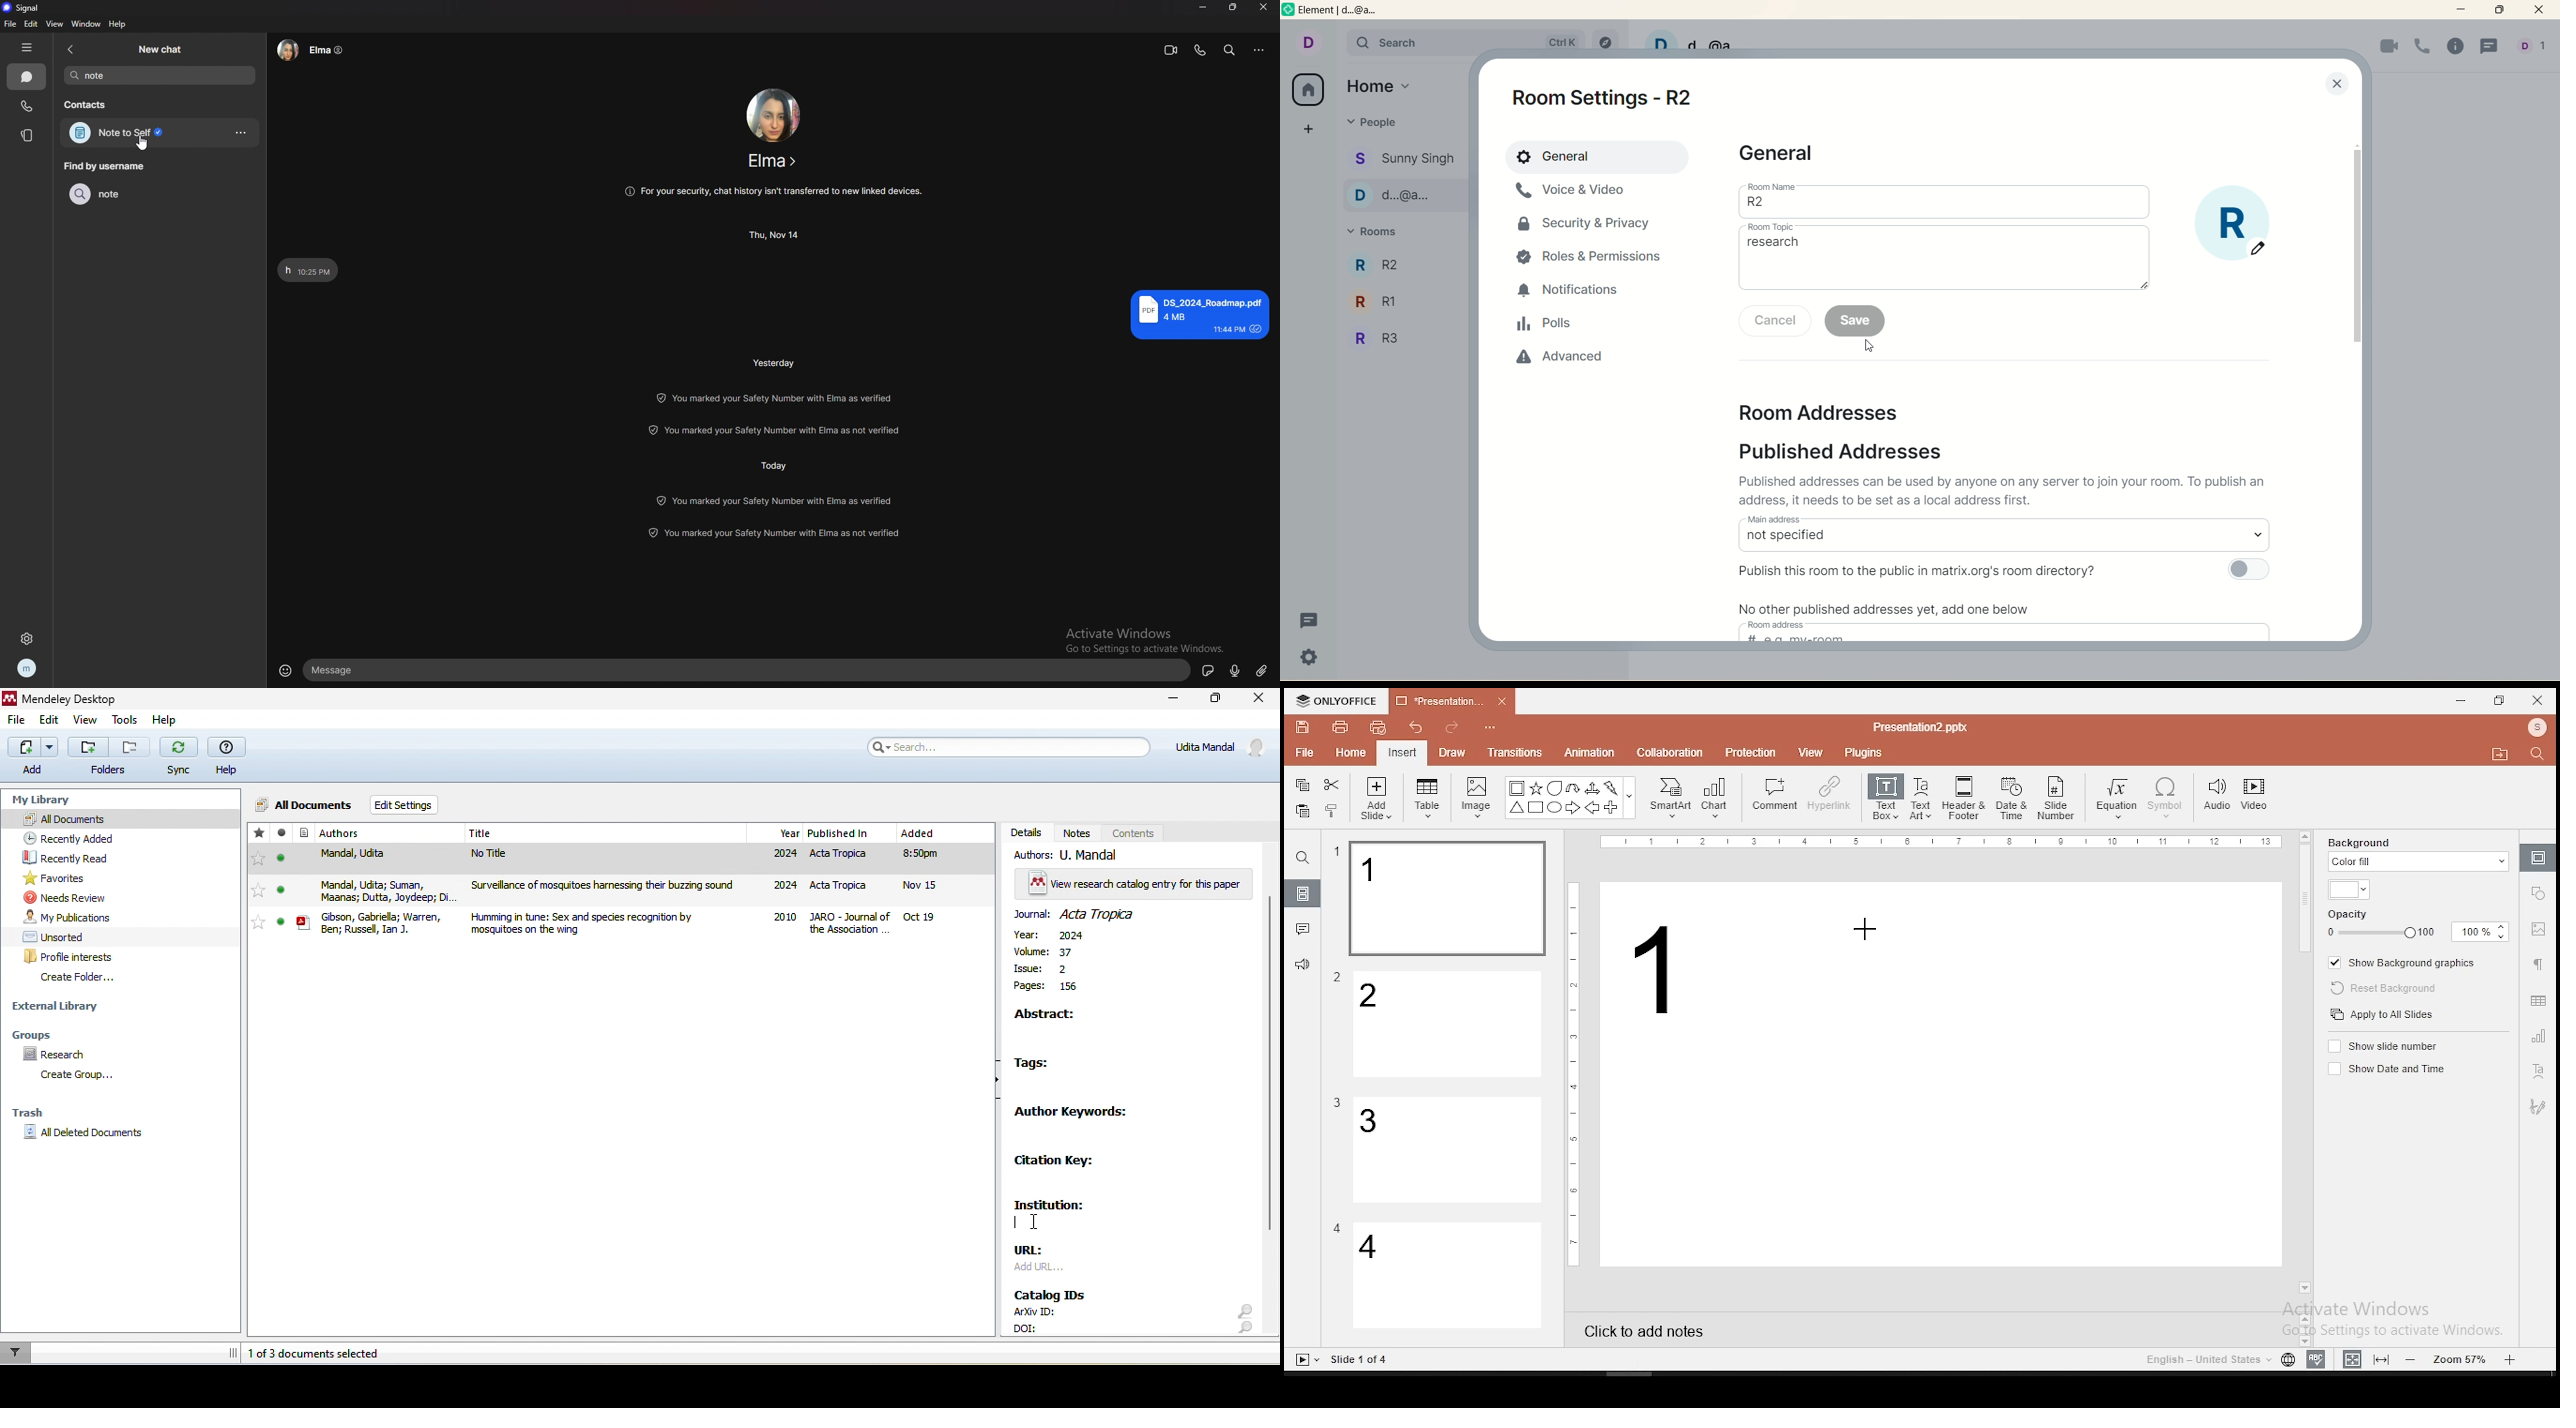  Describe the element at coordinates (1234, 7) in the screenshot. I see `resize` at that location.